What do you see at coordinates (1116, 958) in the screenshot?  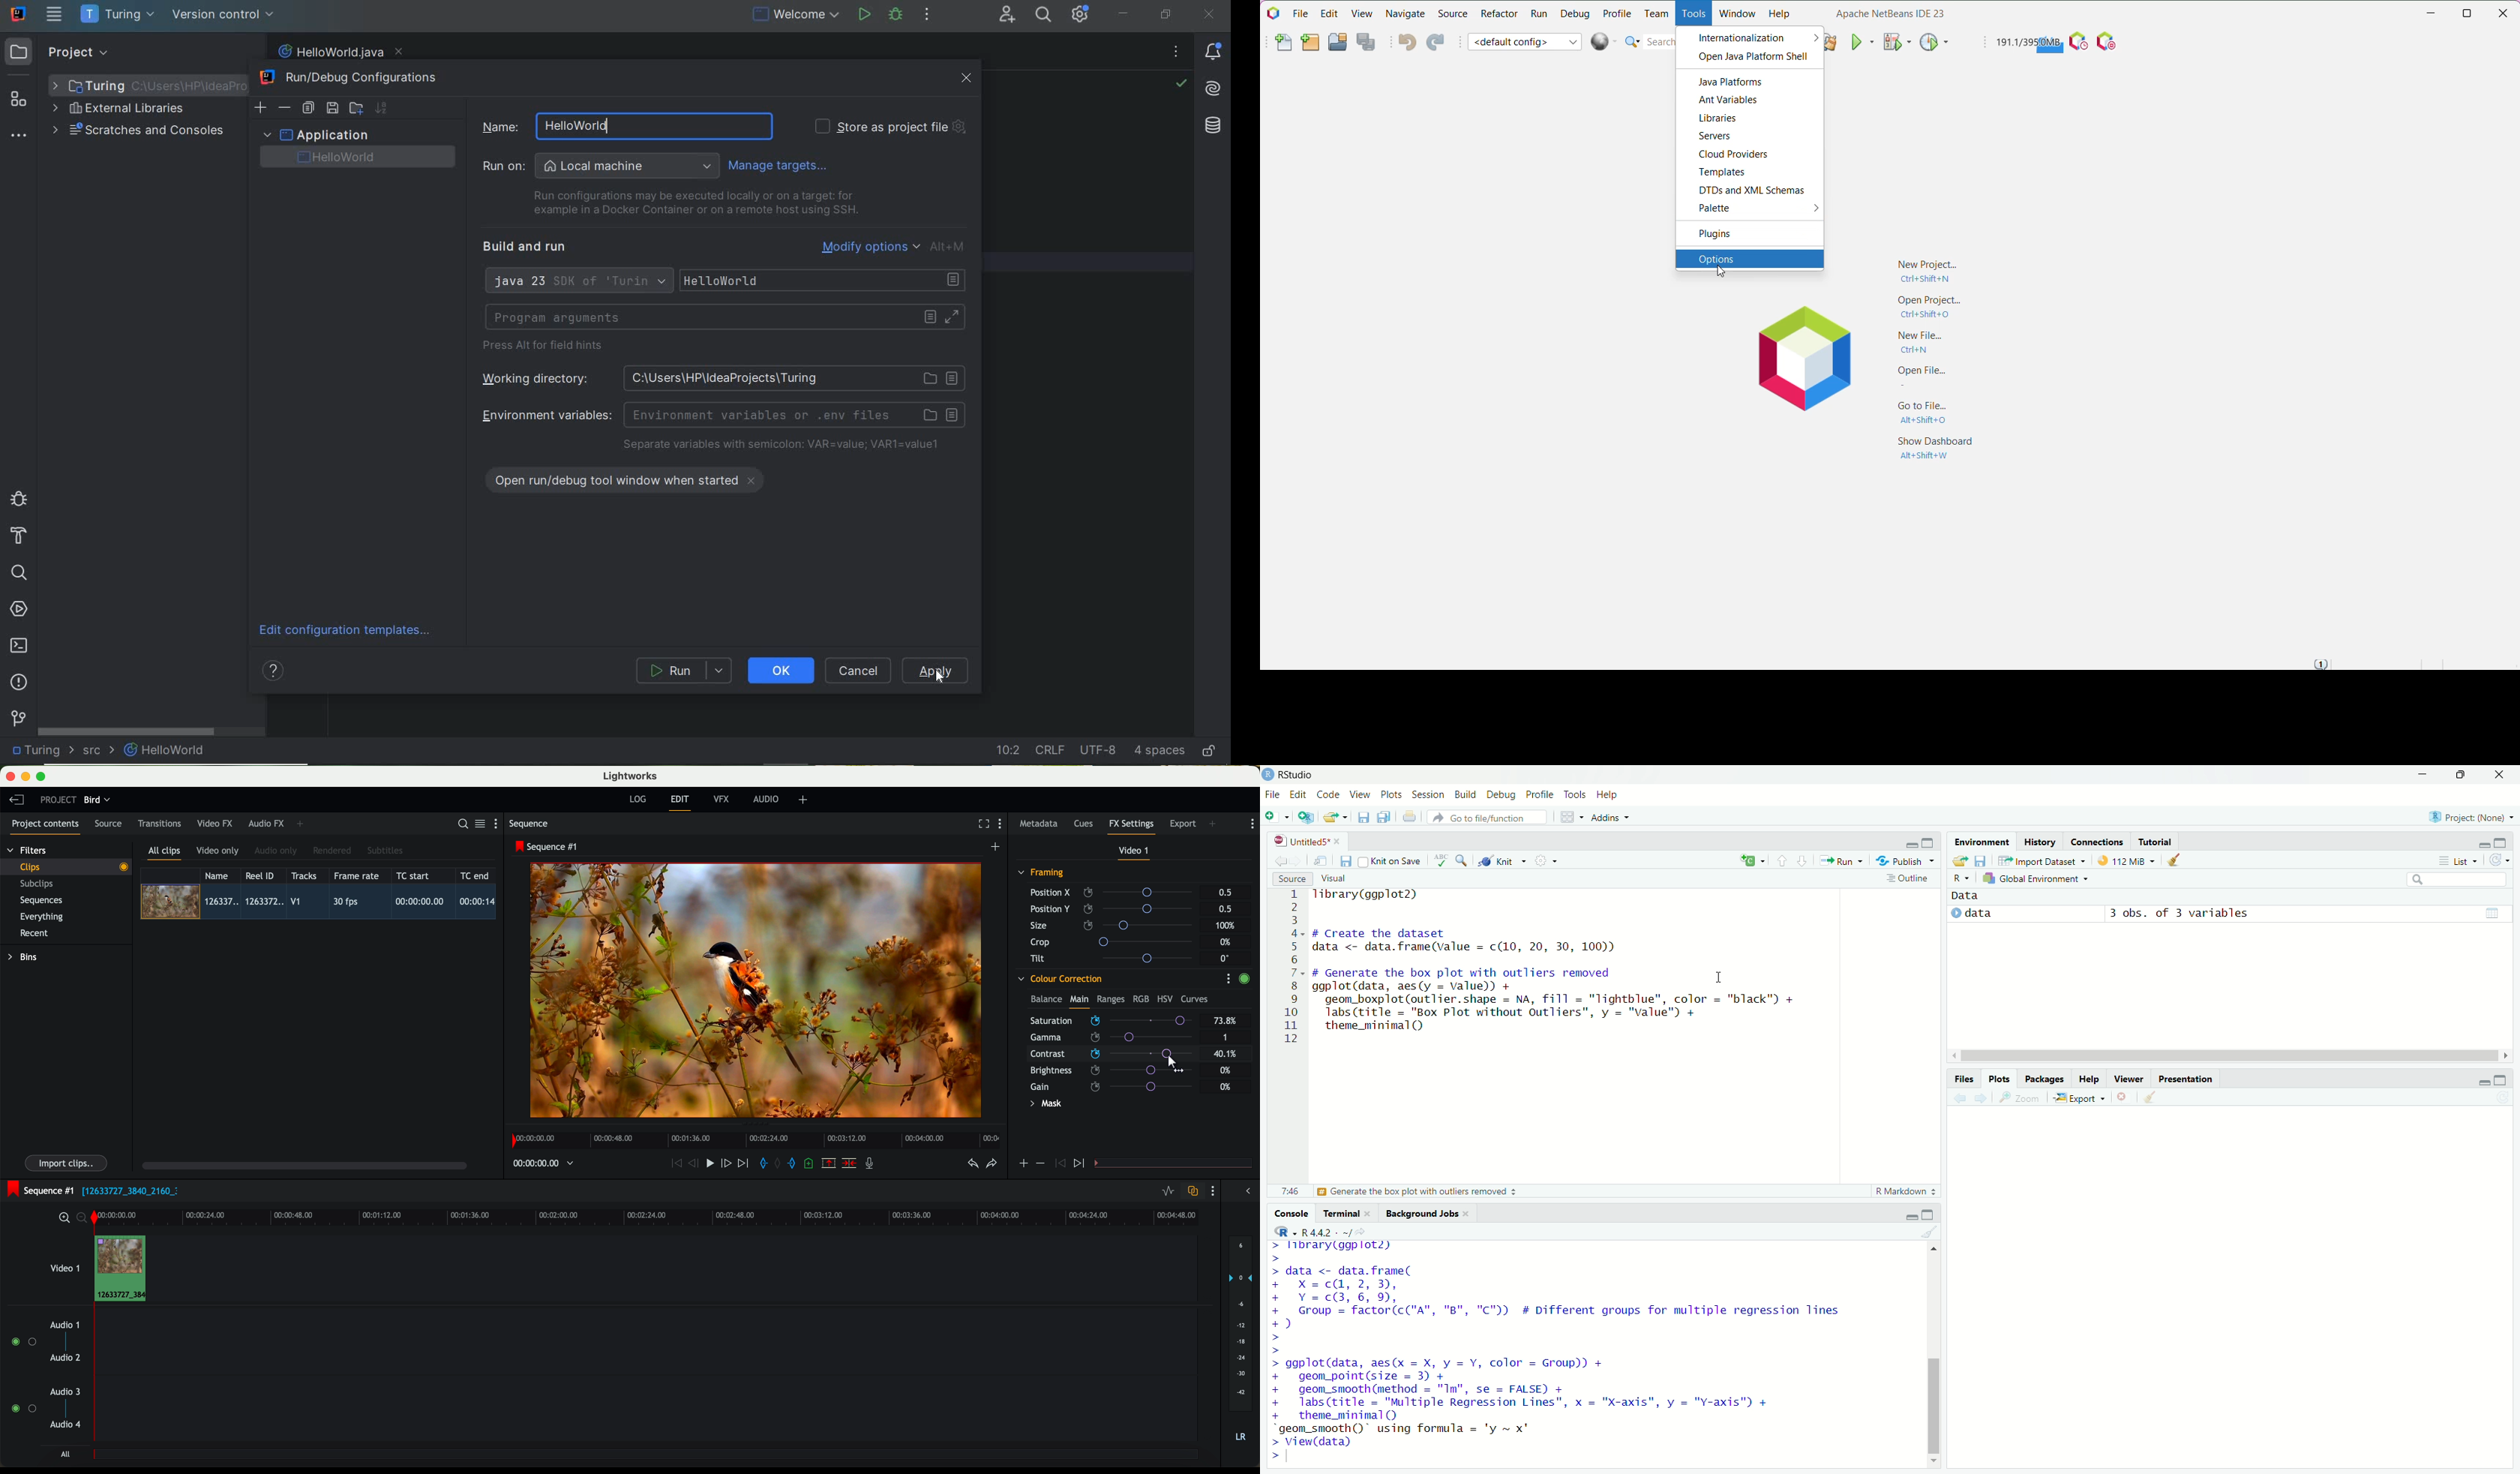 I see `tilt` at bounding box center [1116, 958].